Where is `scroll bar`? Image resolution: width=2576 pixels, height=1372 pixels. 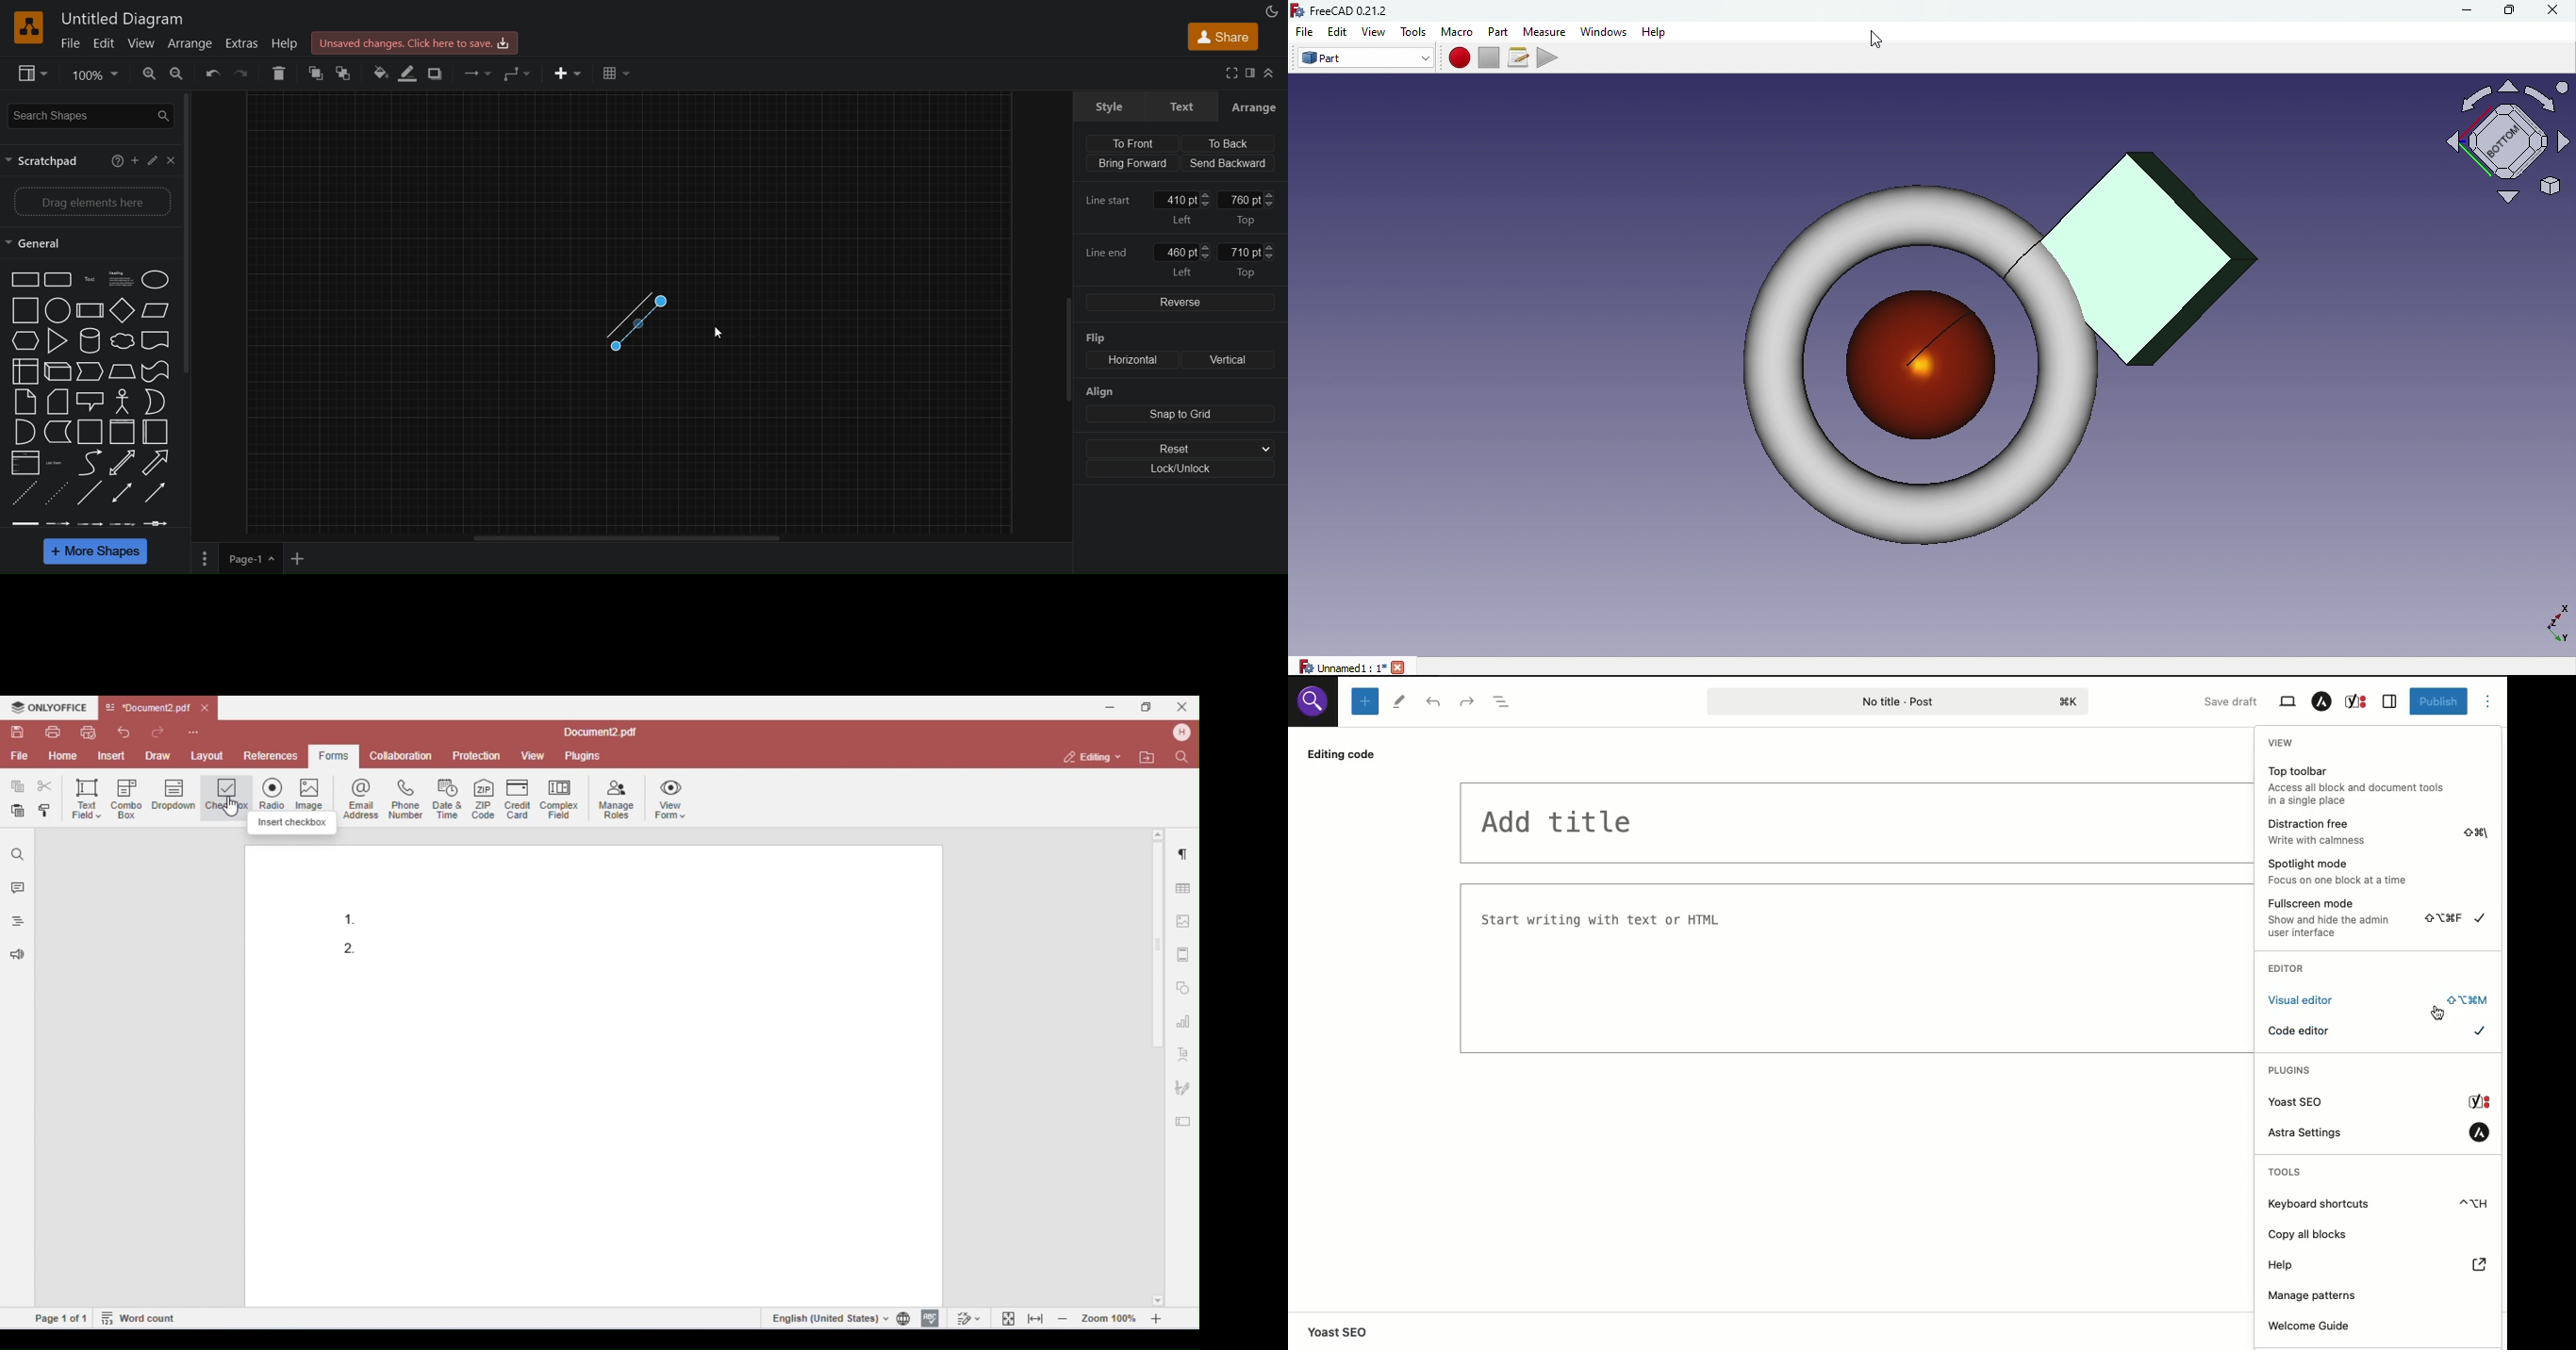 scroll bar is located at coordinates (1062, 357).